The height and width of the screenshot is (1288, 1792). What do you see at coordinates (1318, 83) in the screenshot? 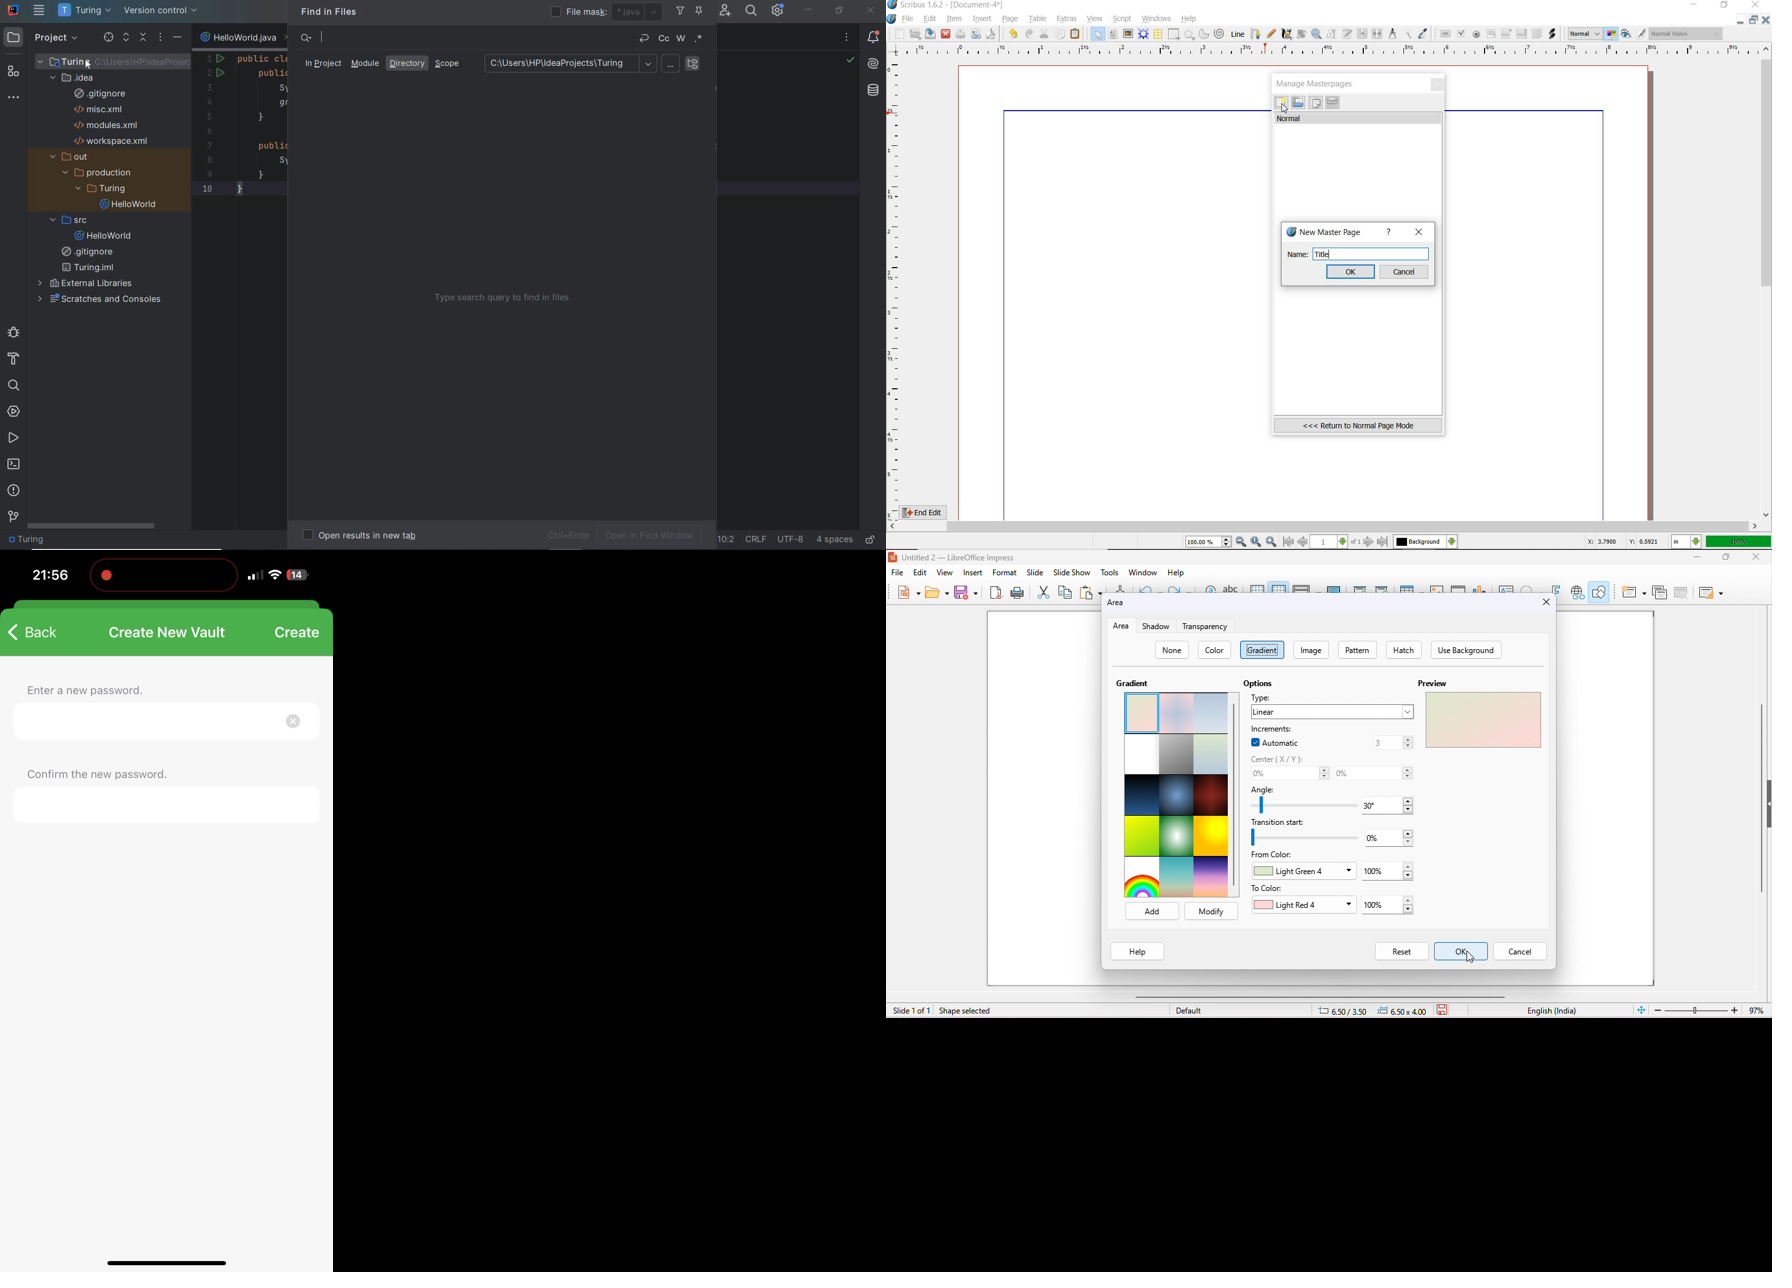
I see `manage masterpages` at bounding box center [1318, 83].